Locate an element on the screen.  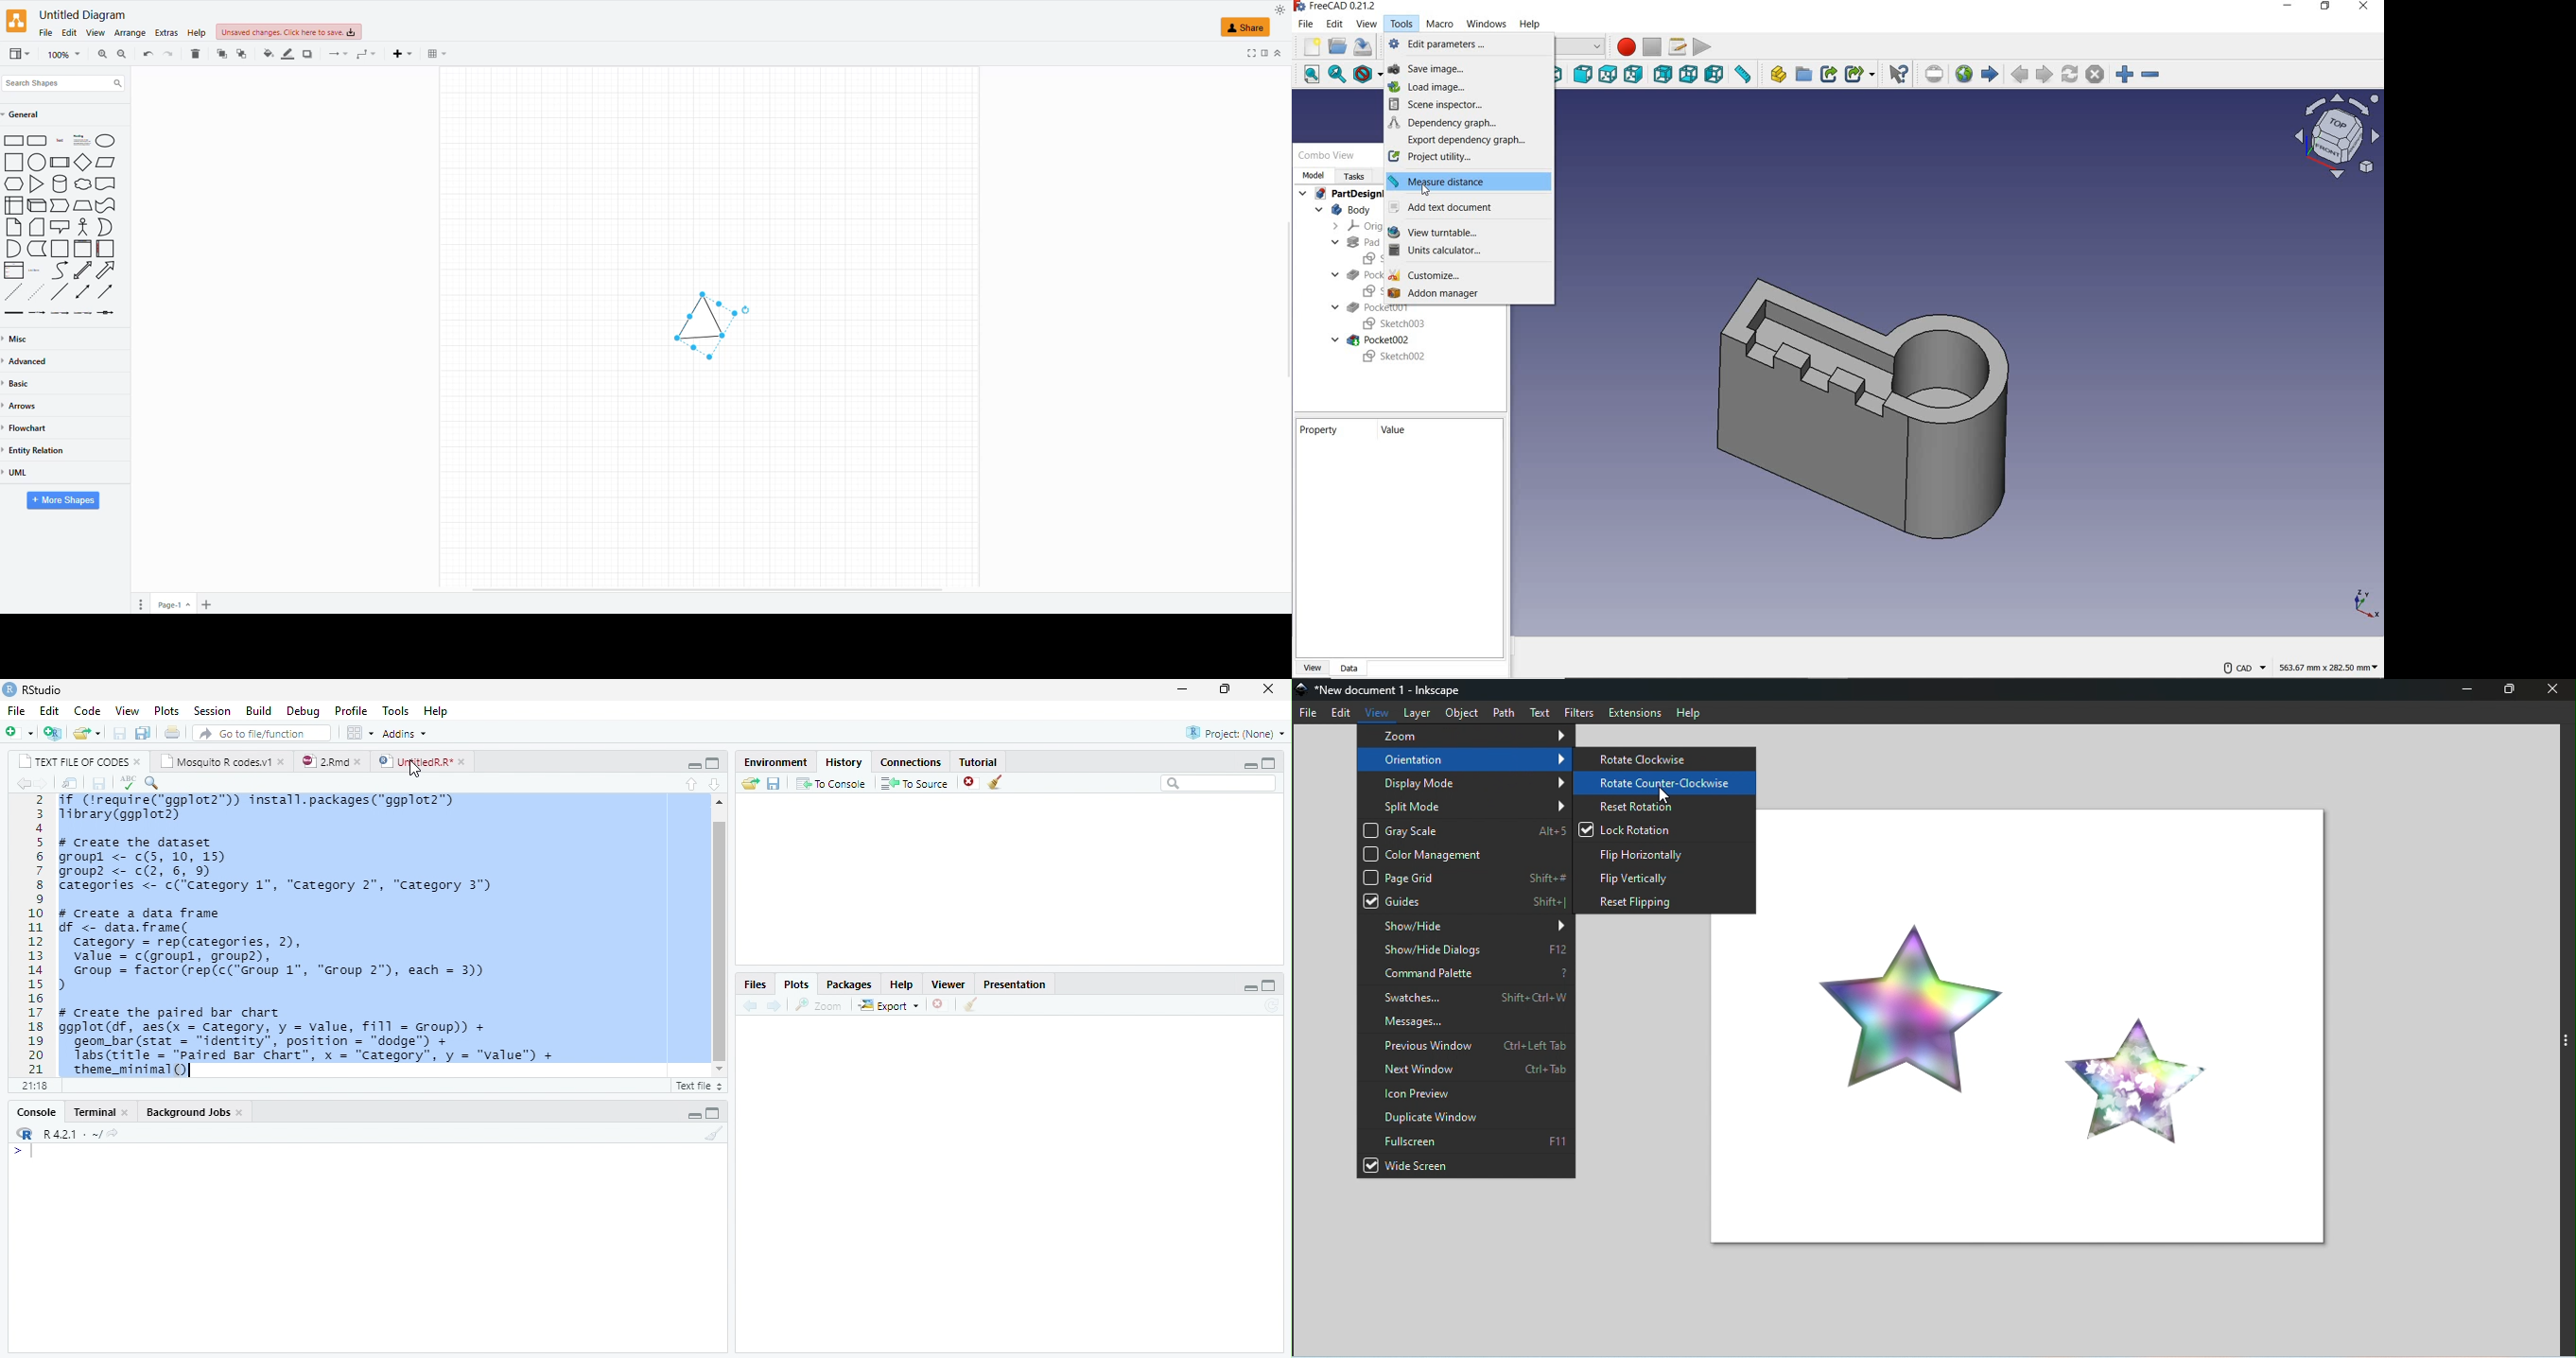
Rotate clockwise is located at coordinates (1662, 759).